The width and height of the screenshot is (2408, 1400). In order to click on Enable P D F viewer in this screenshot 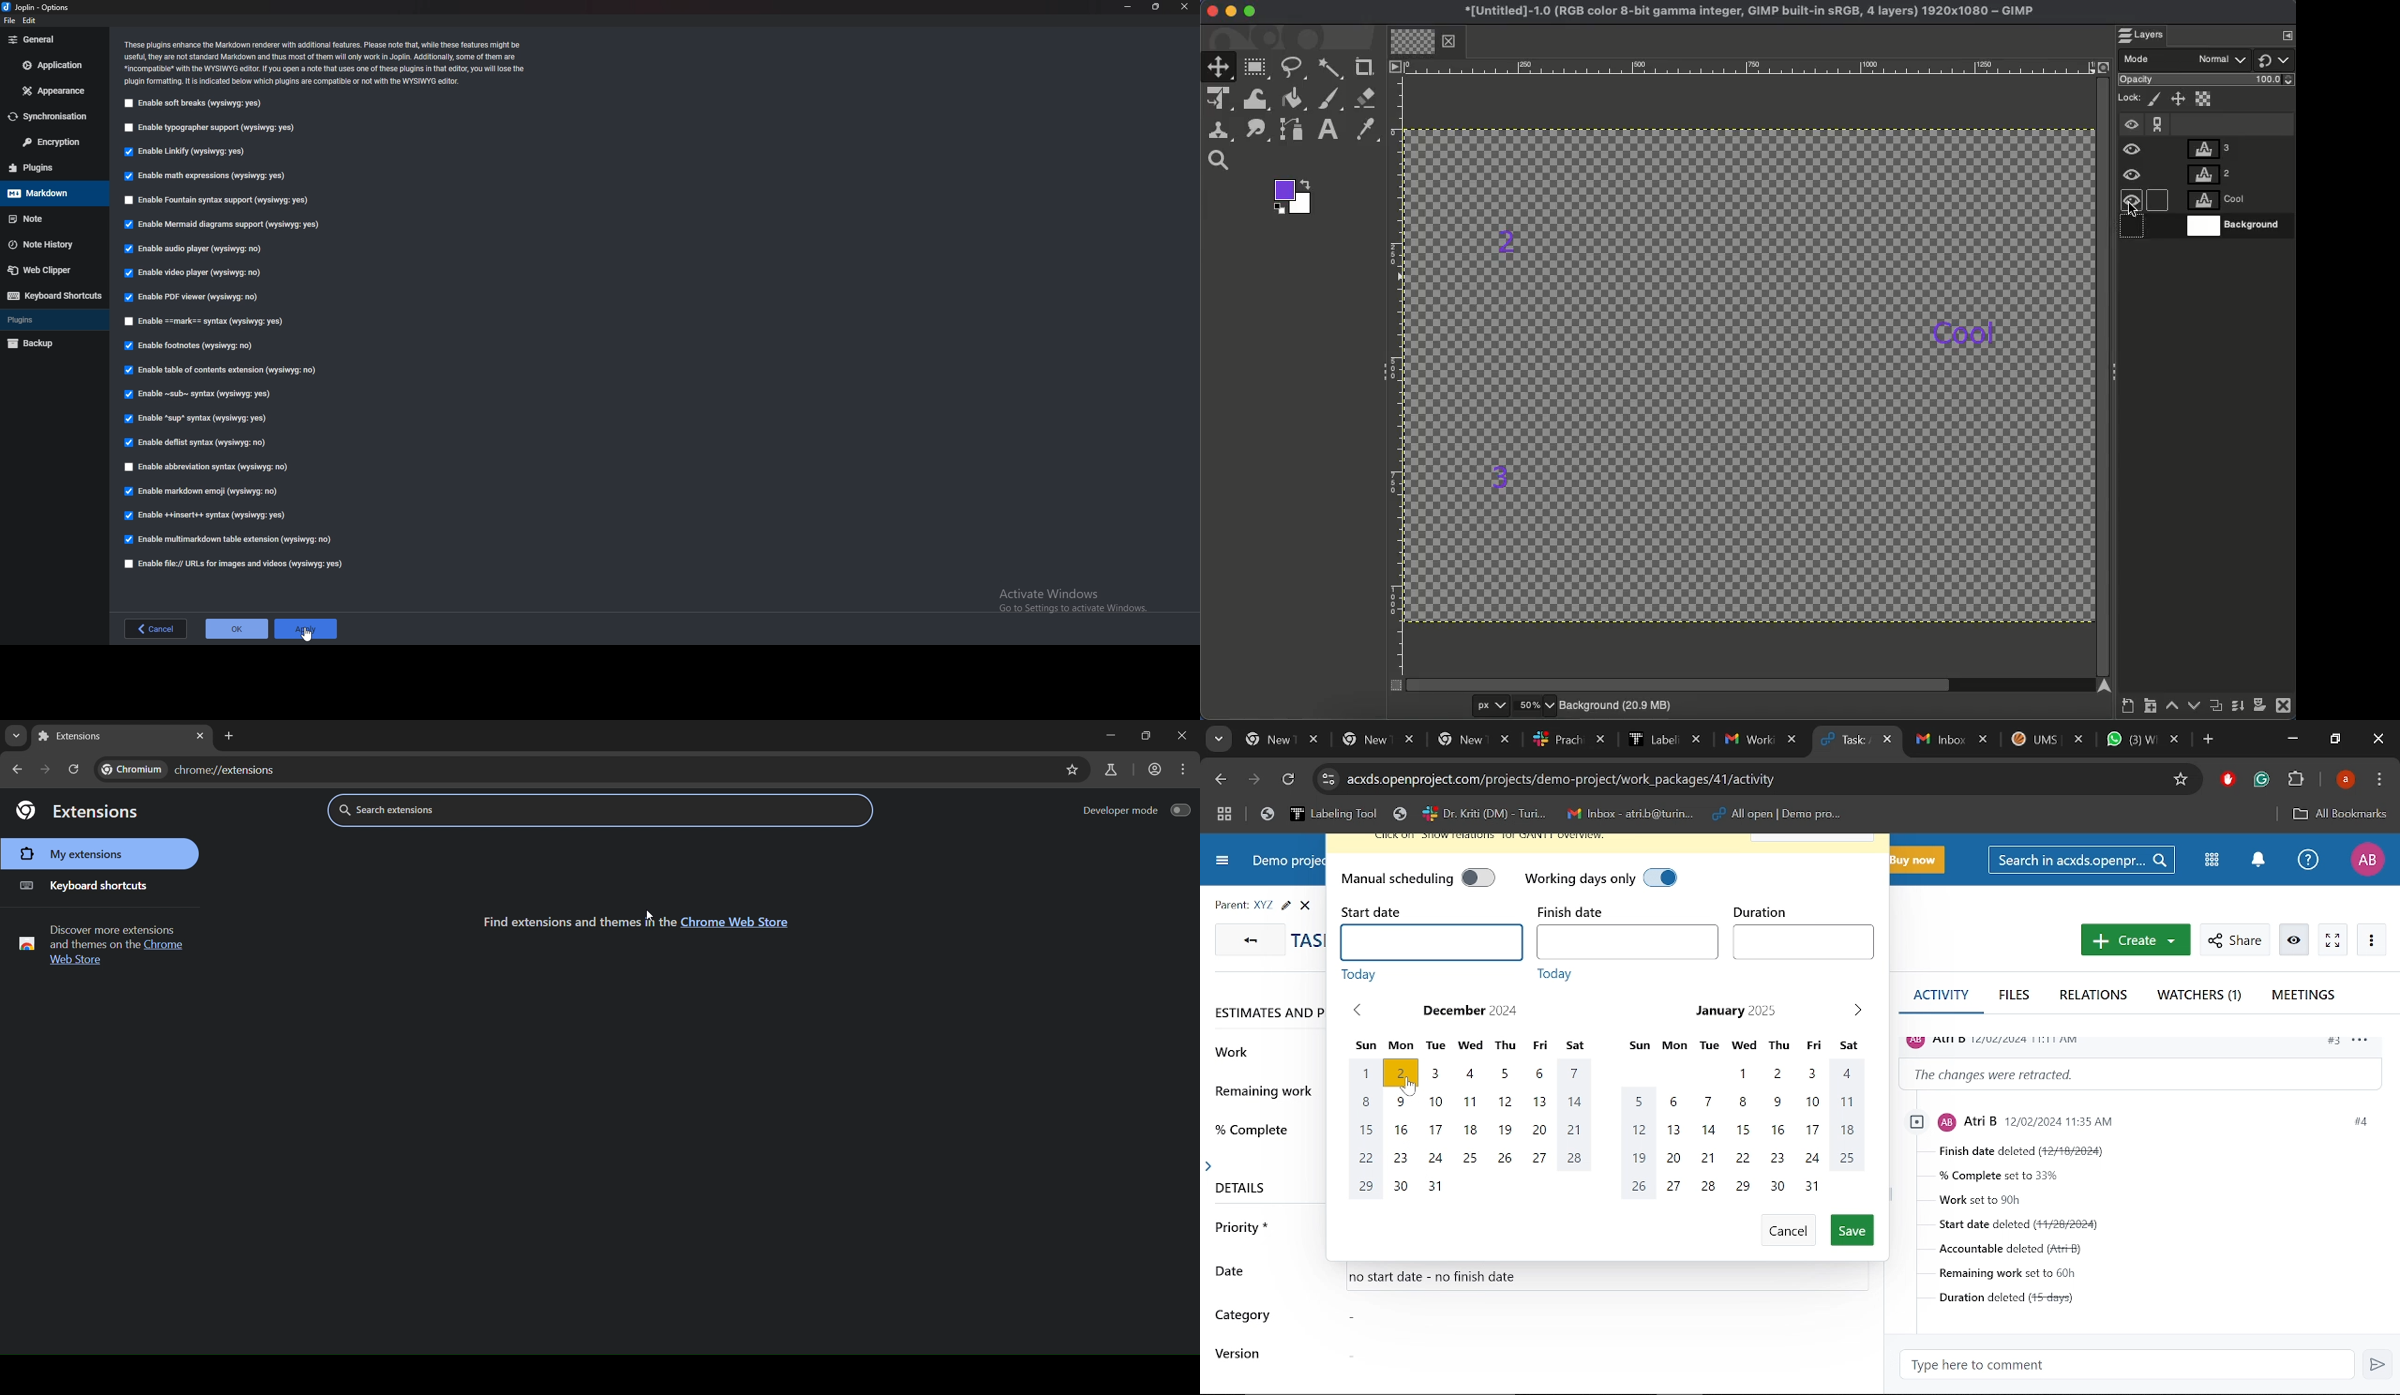, I will do `click(193, 297)`.